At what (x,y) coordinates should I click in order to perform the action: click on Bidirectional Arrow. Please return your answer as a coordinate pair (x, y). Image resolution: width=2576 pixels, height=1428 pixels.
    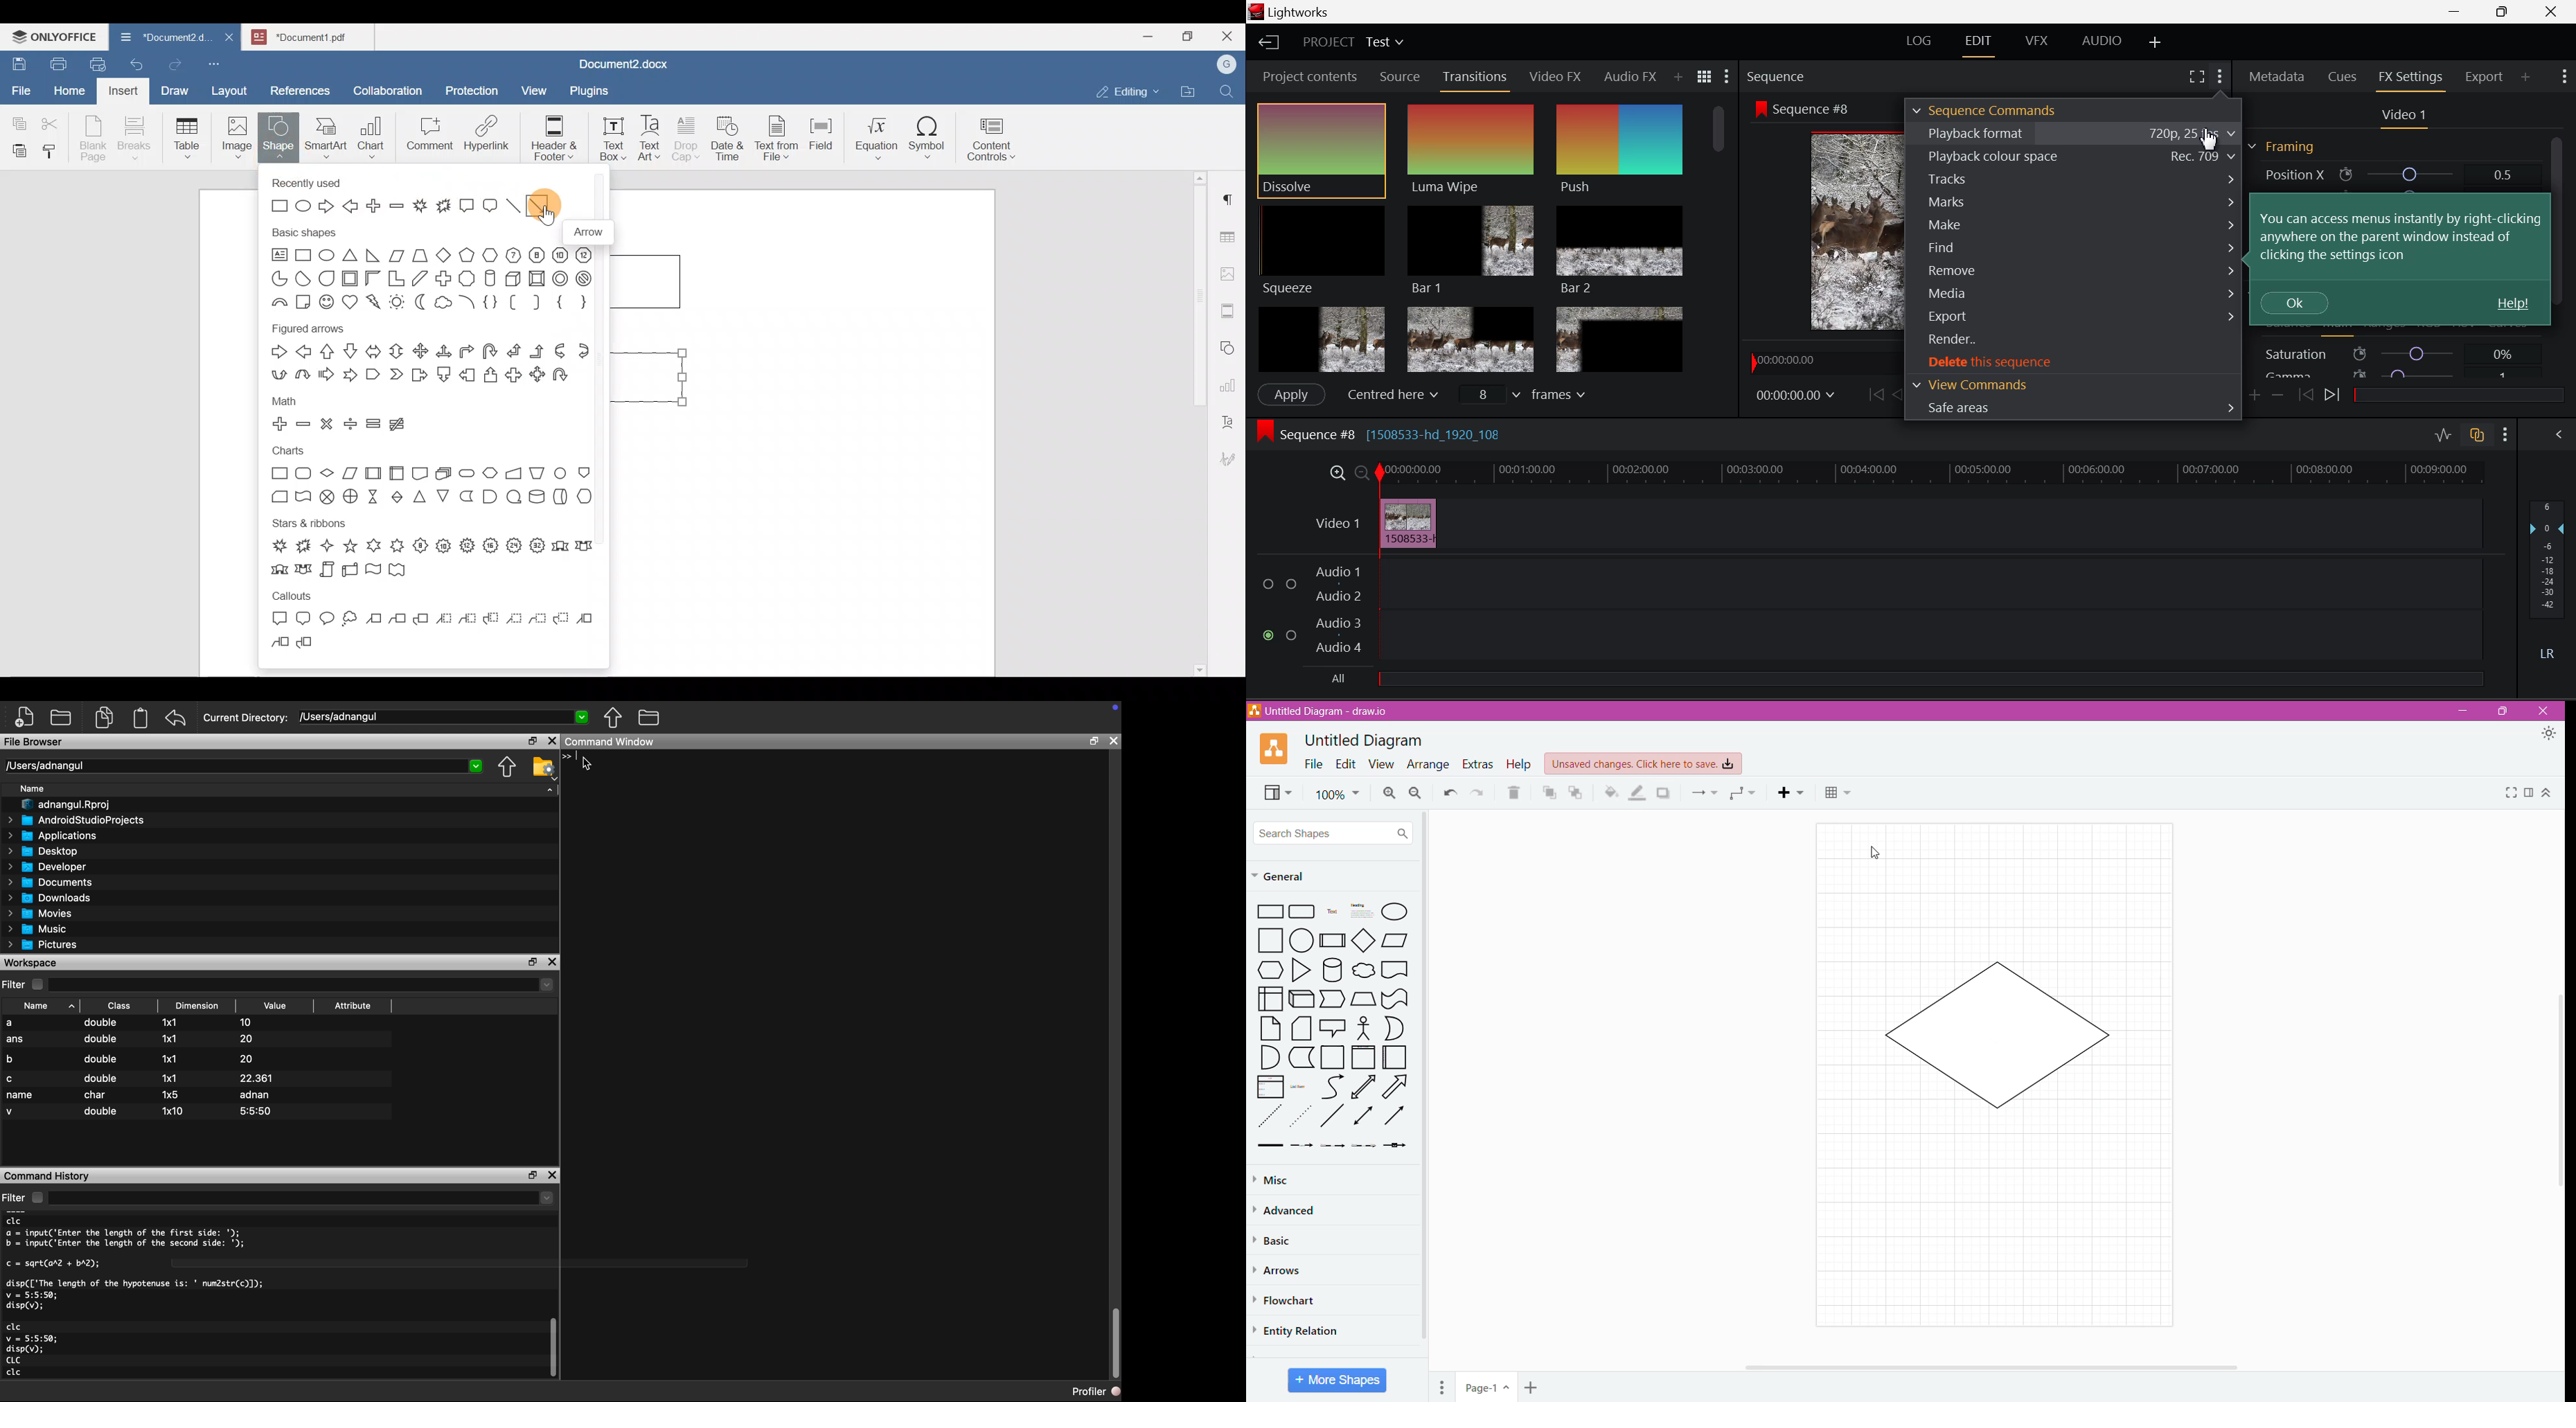
    Looking at the image, I should click on (1364, 1087).